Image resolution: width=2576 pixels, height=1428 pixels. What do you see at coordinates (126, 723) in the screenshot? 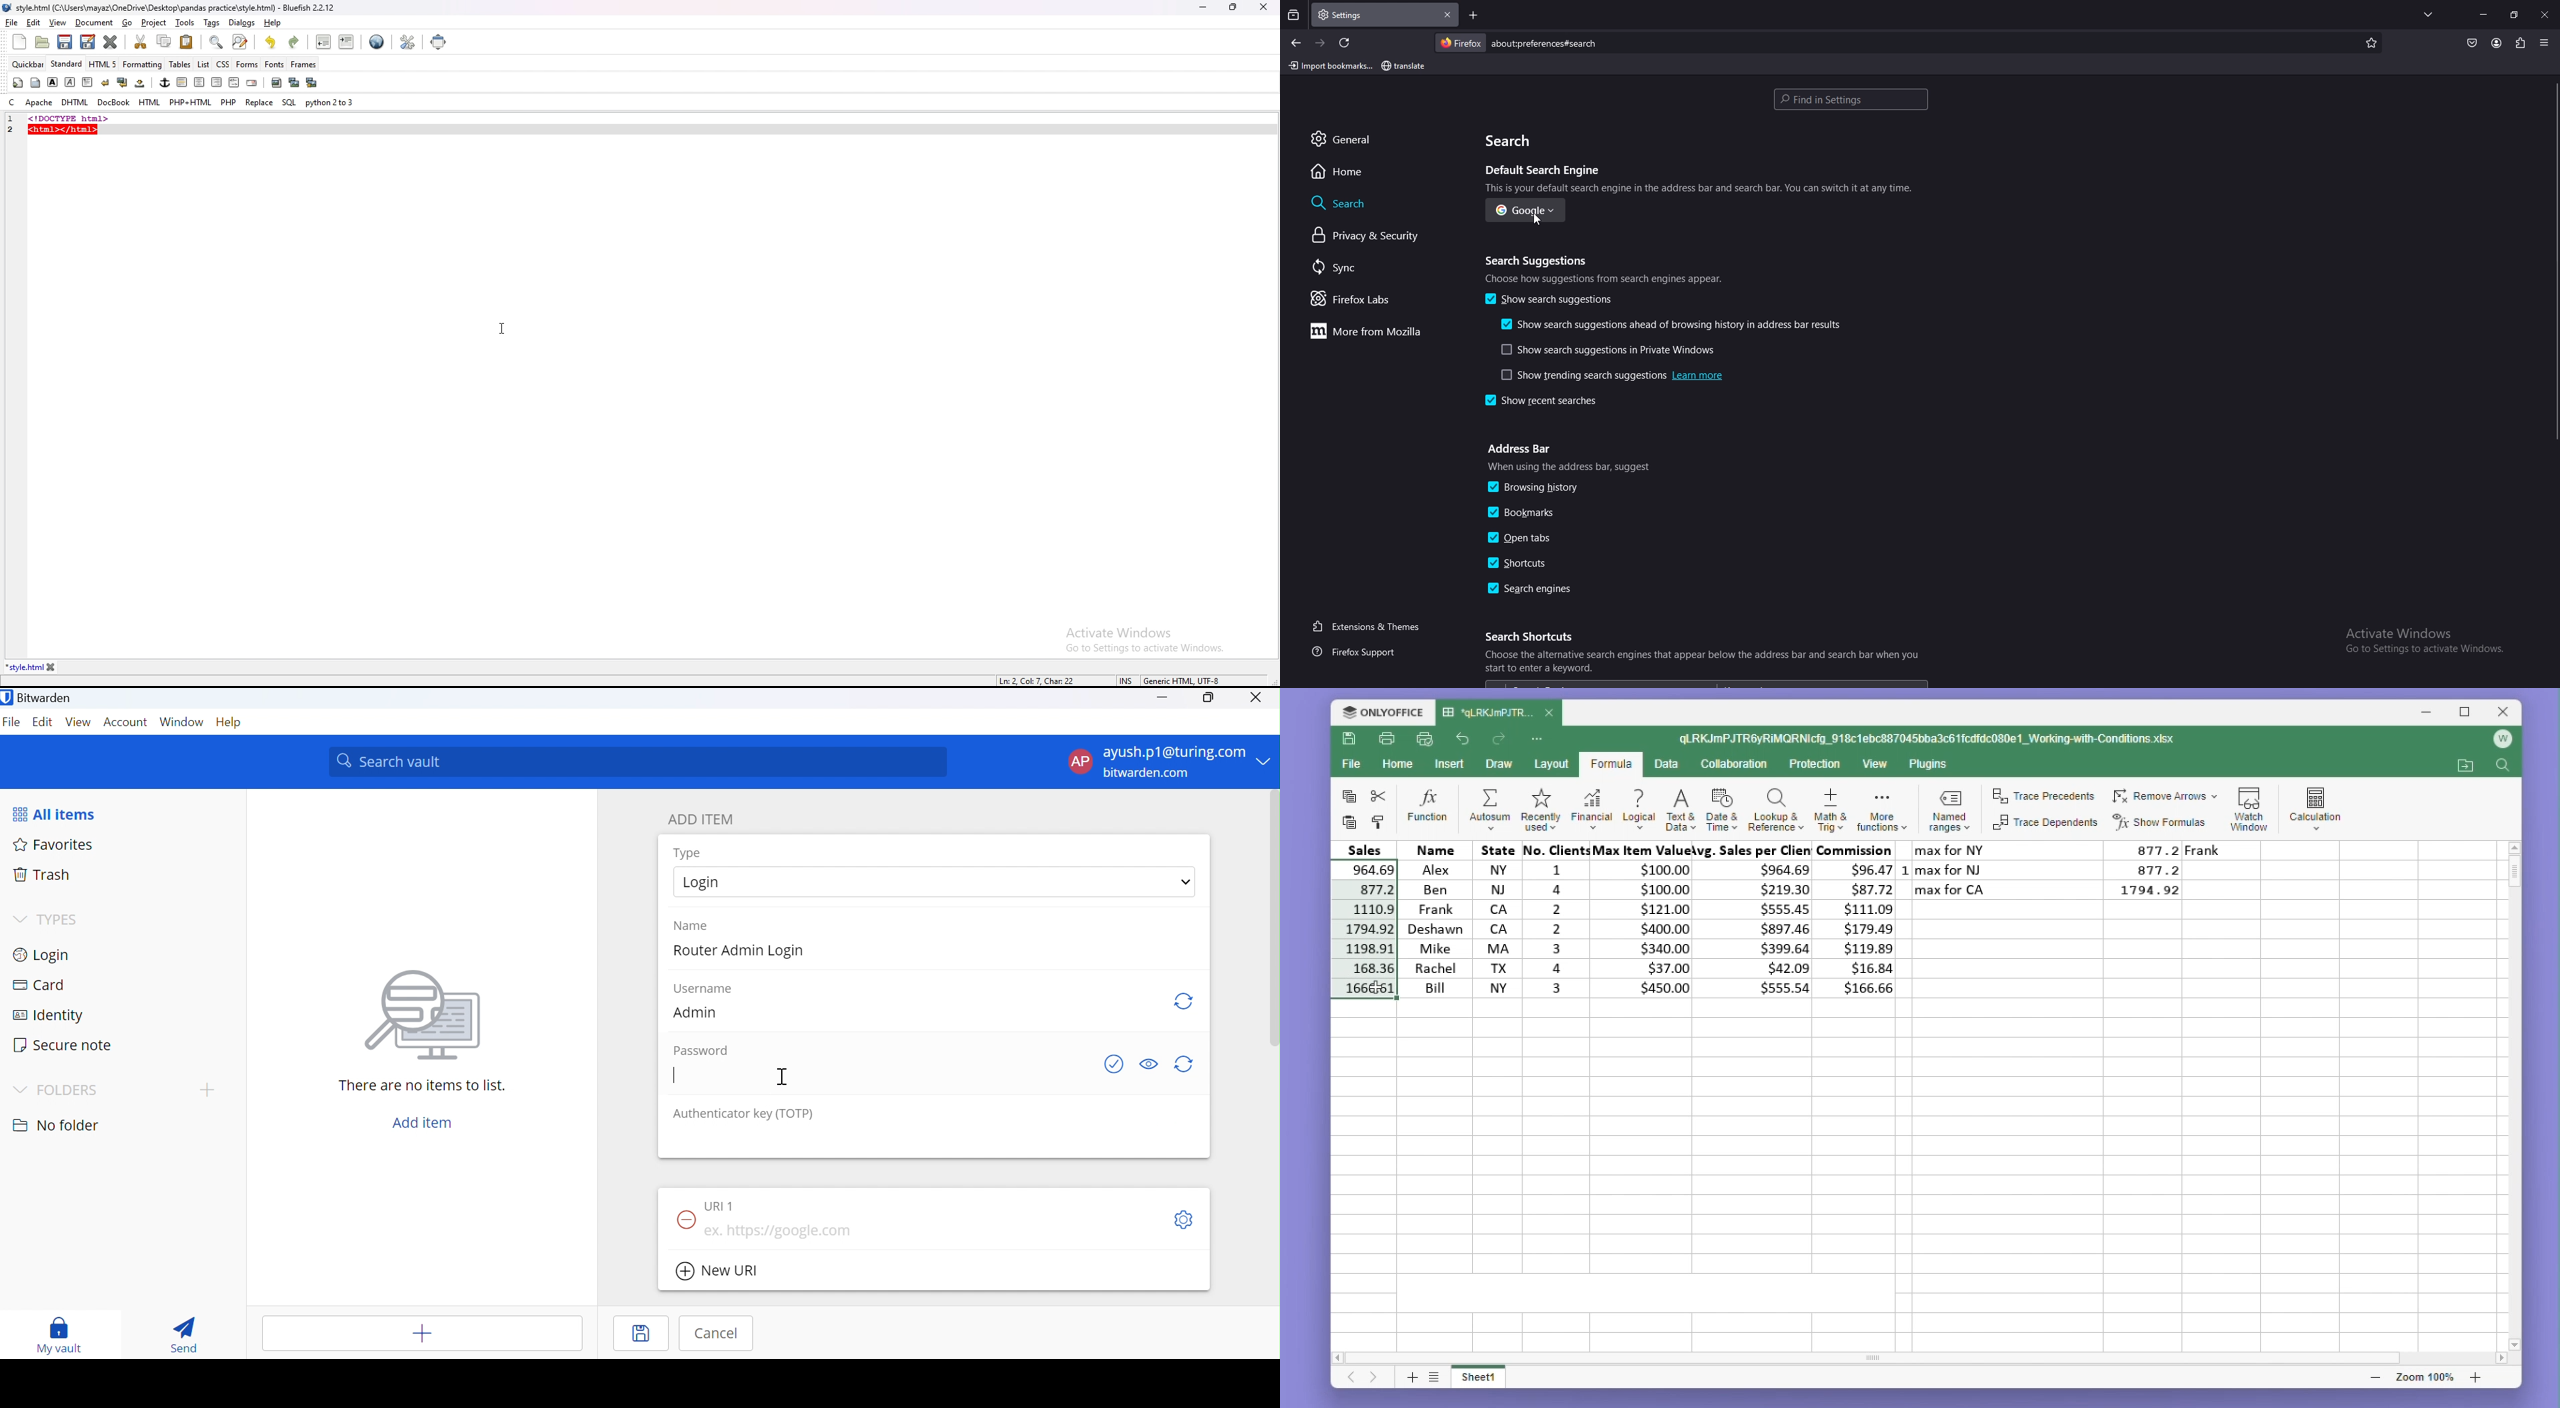
I see `Account` at bounding box center [126, 723].